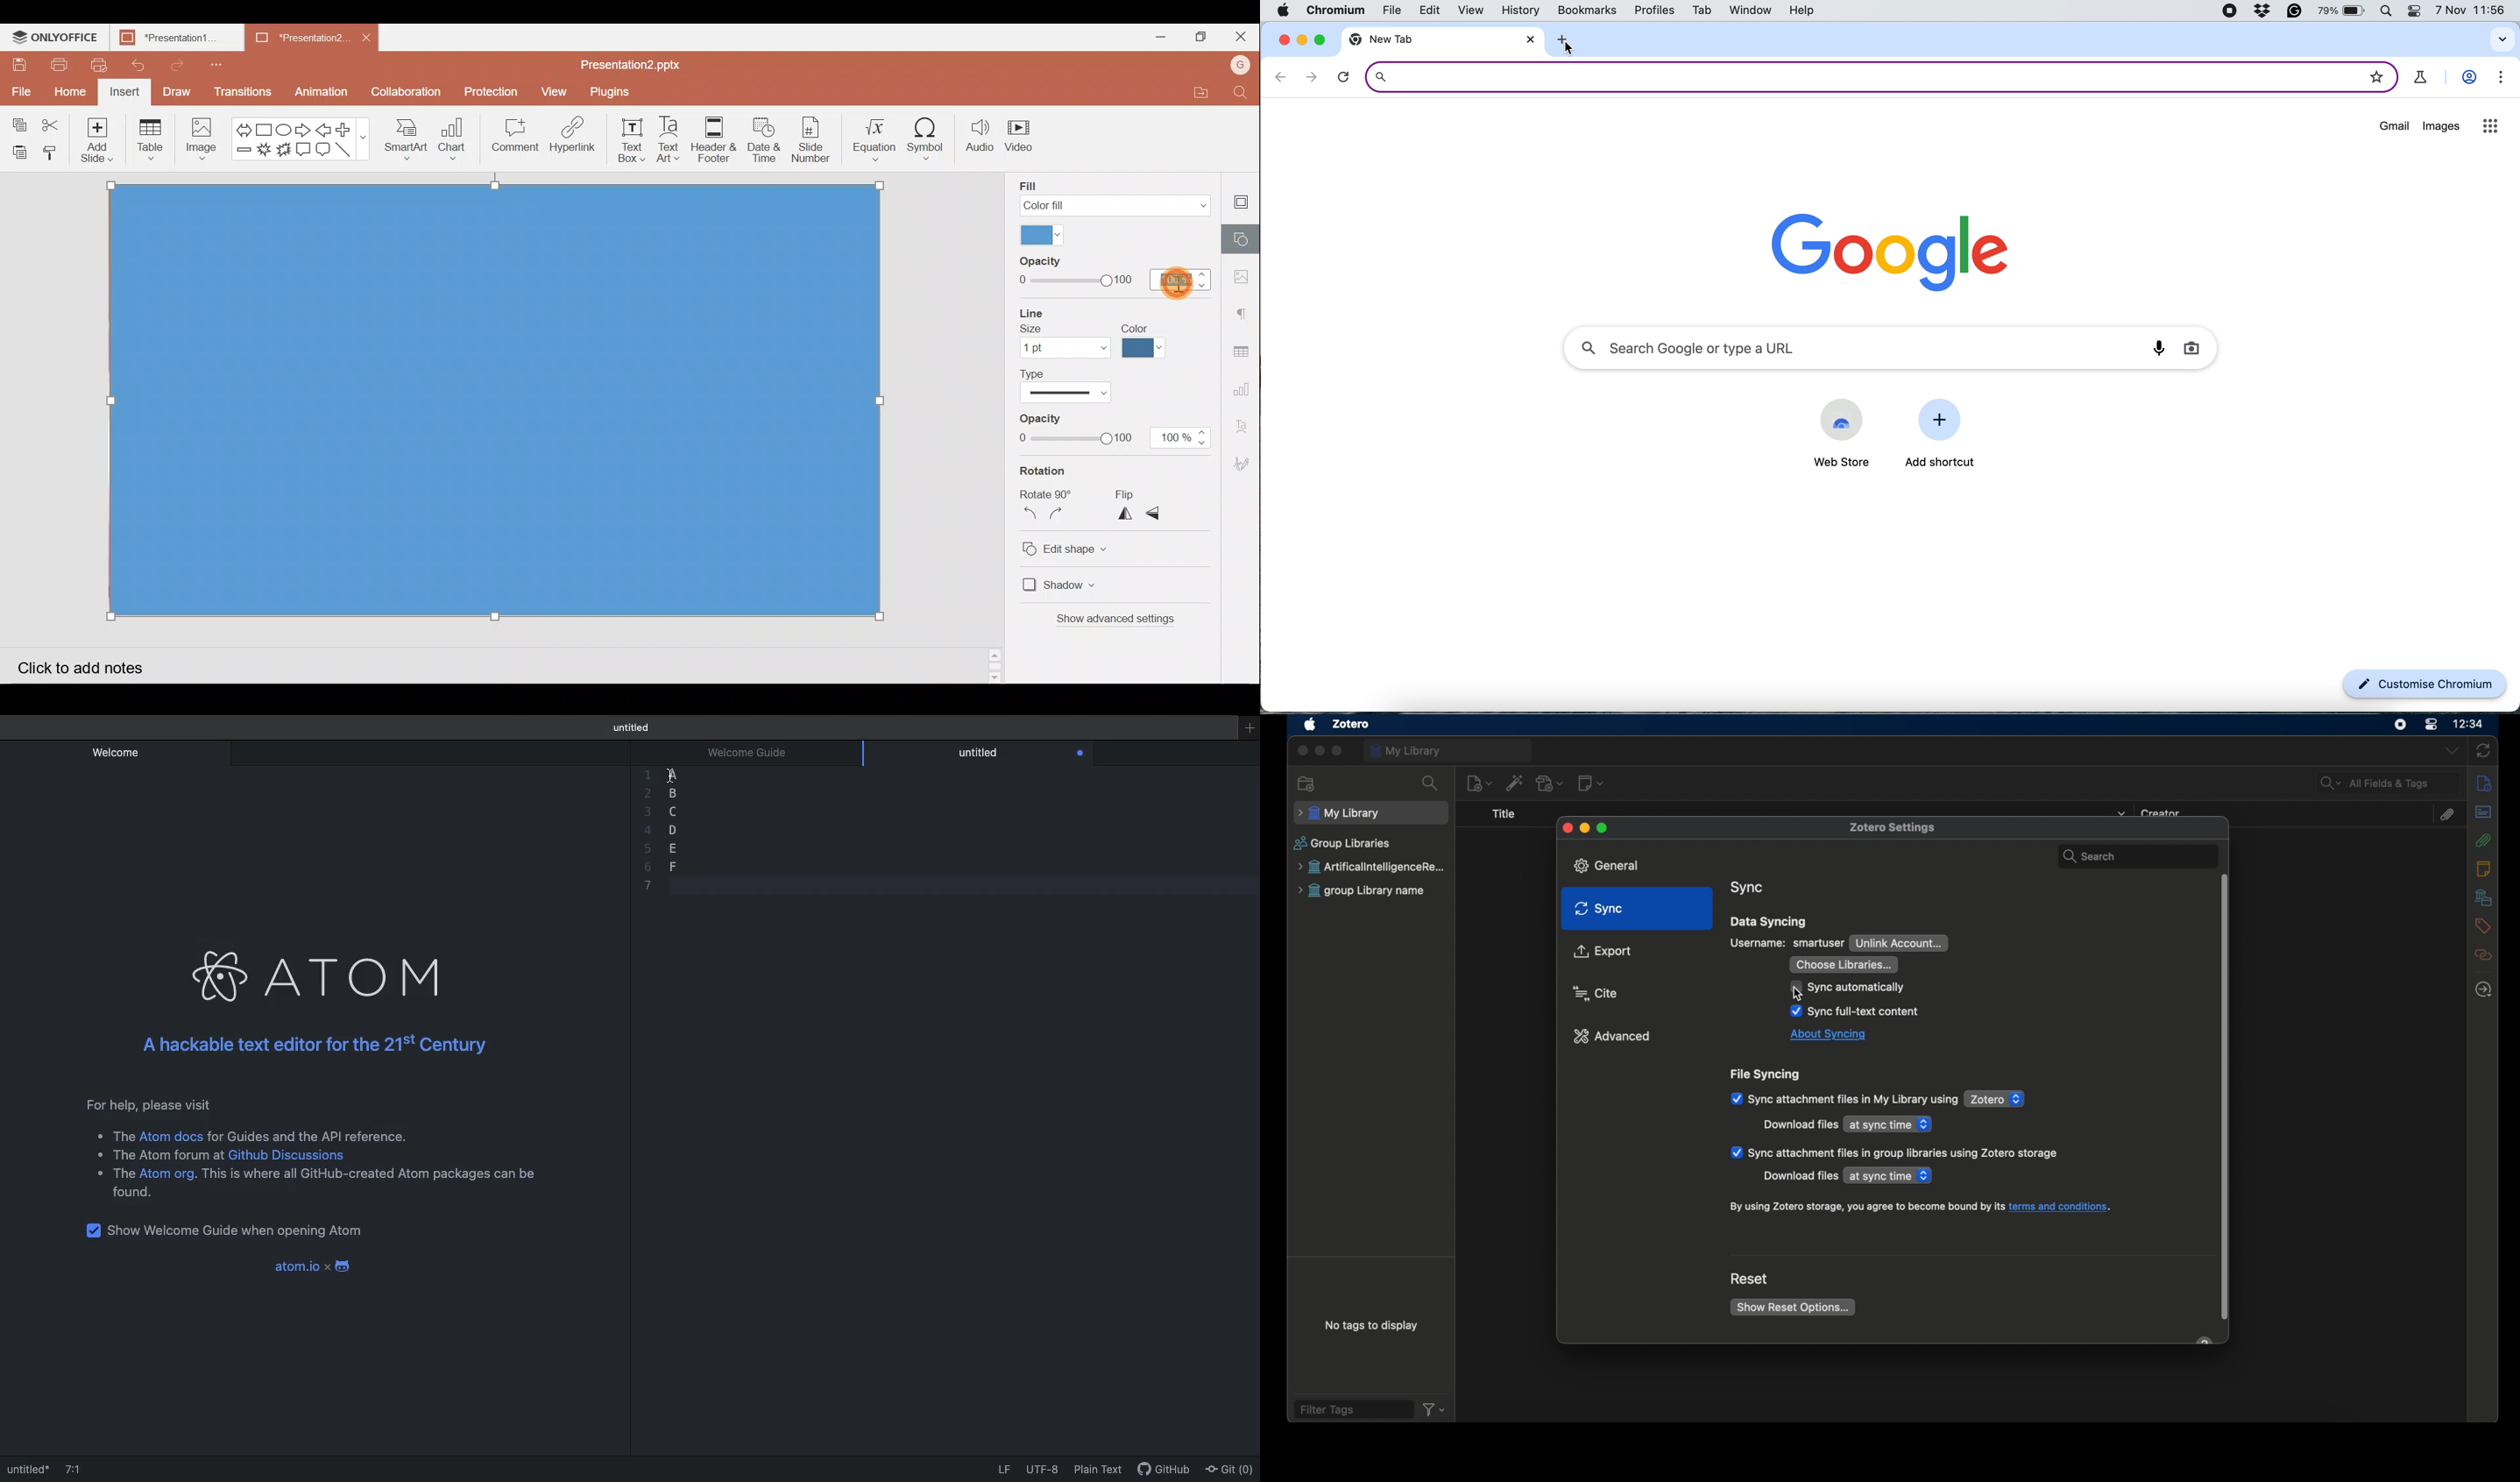 The width and height of the screenshot is (2520, 1484). What do you see at coordinates (1179, 288) in the screenshot?
I see `Cursor on opacity percentage` at bounding box center [1179, 288].